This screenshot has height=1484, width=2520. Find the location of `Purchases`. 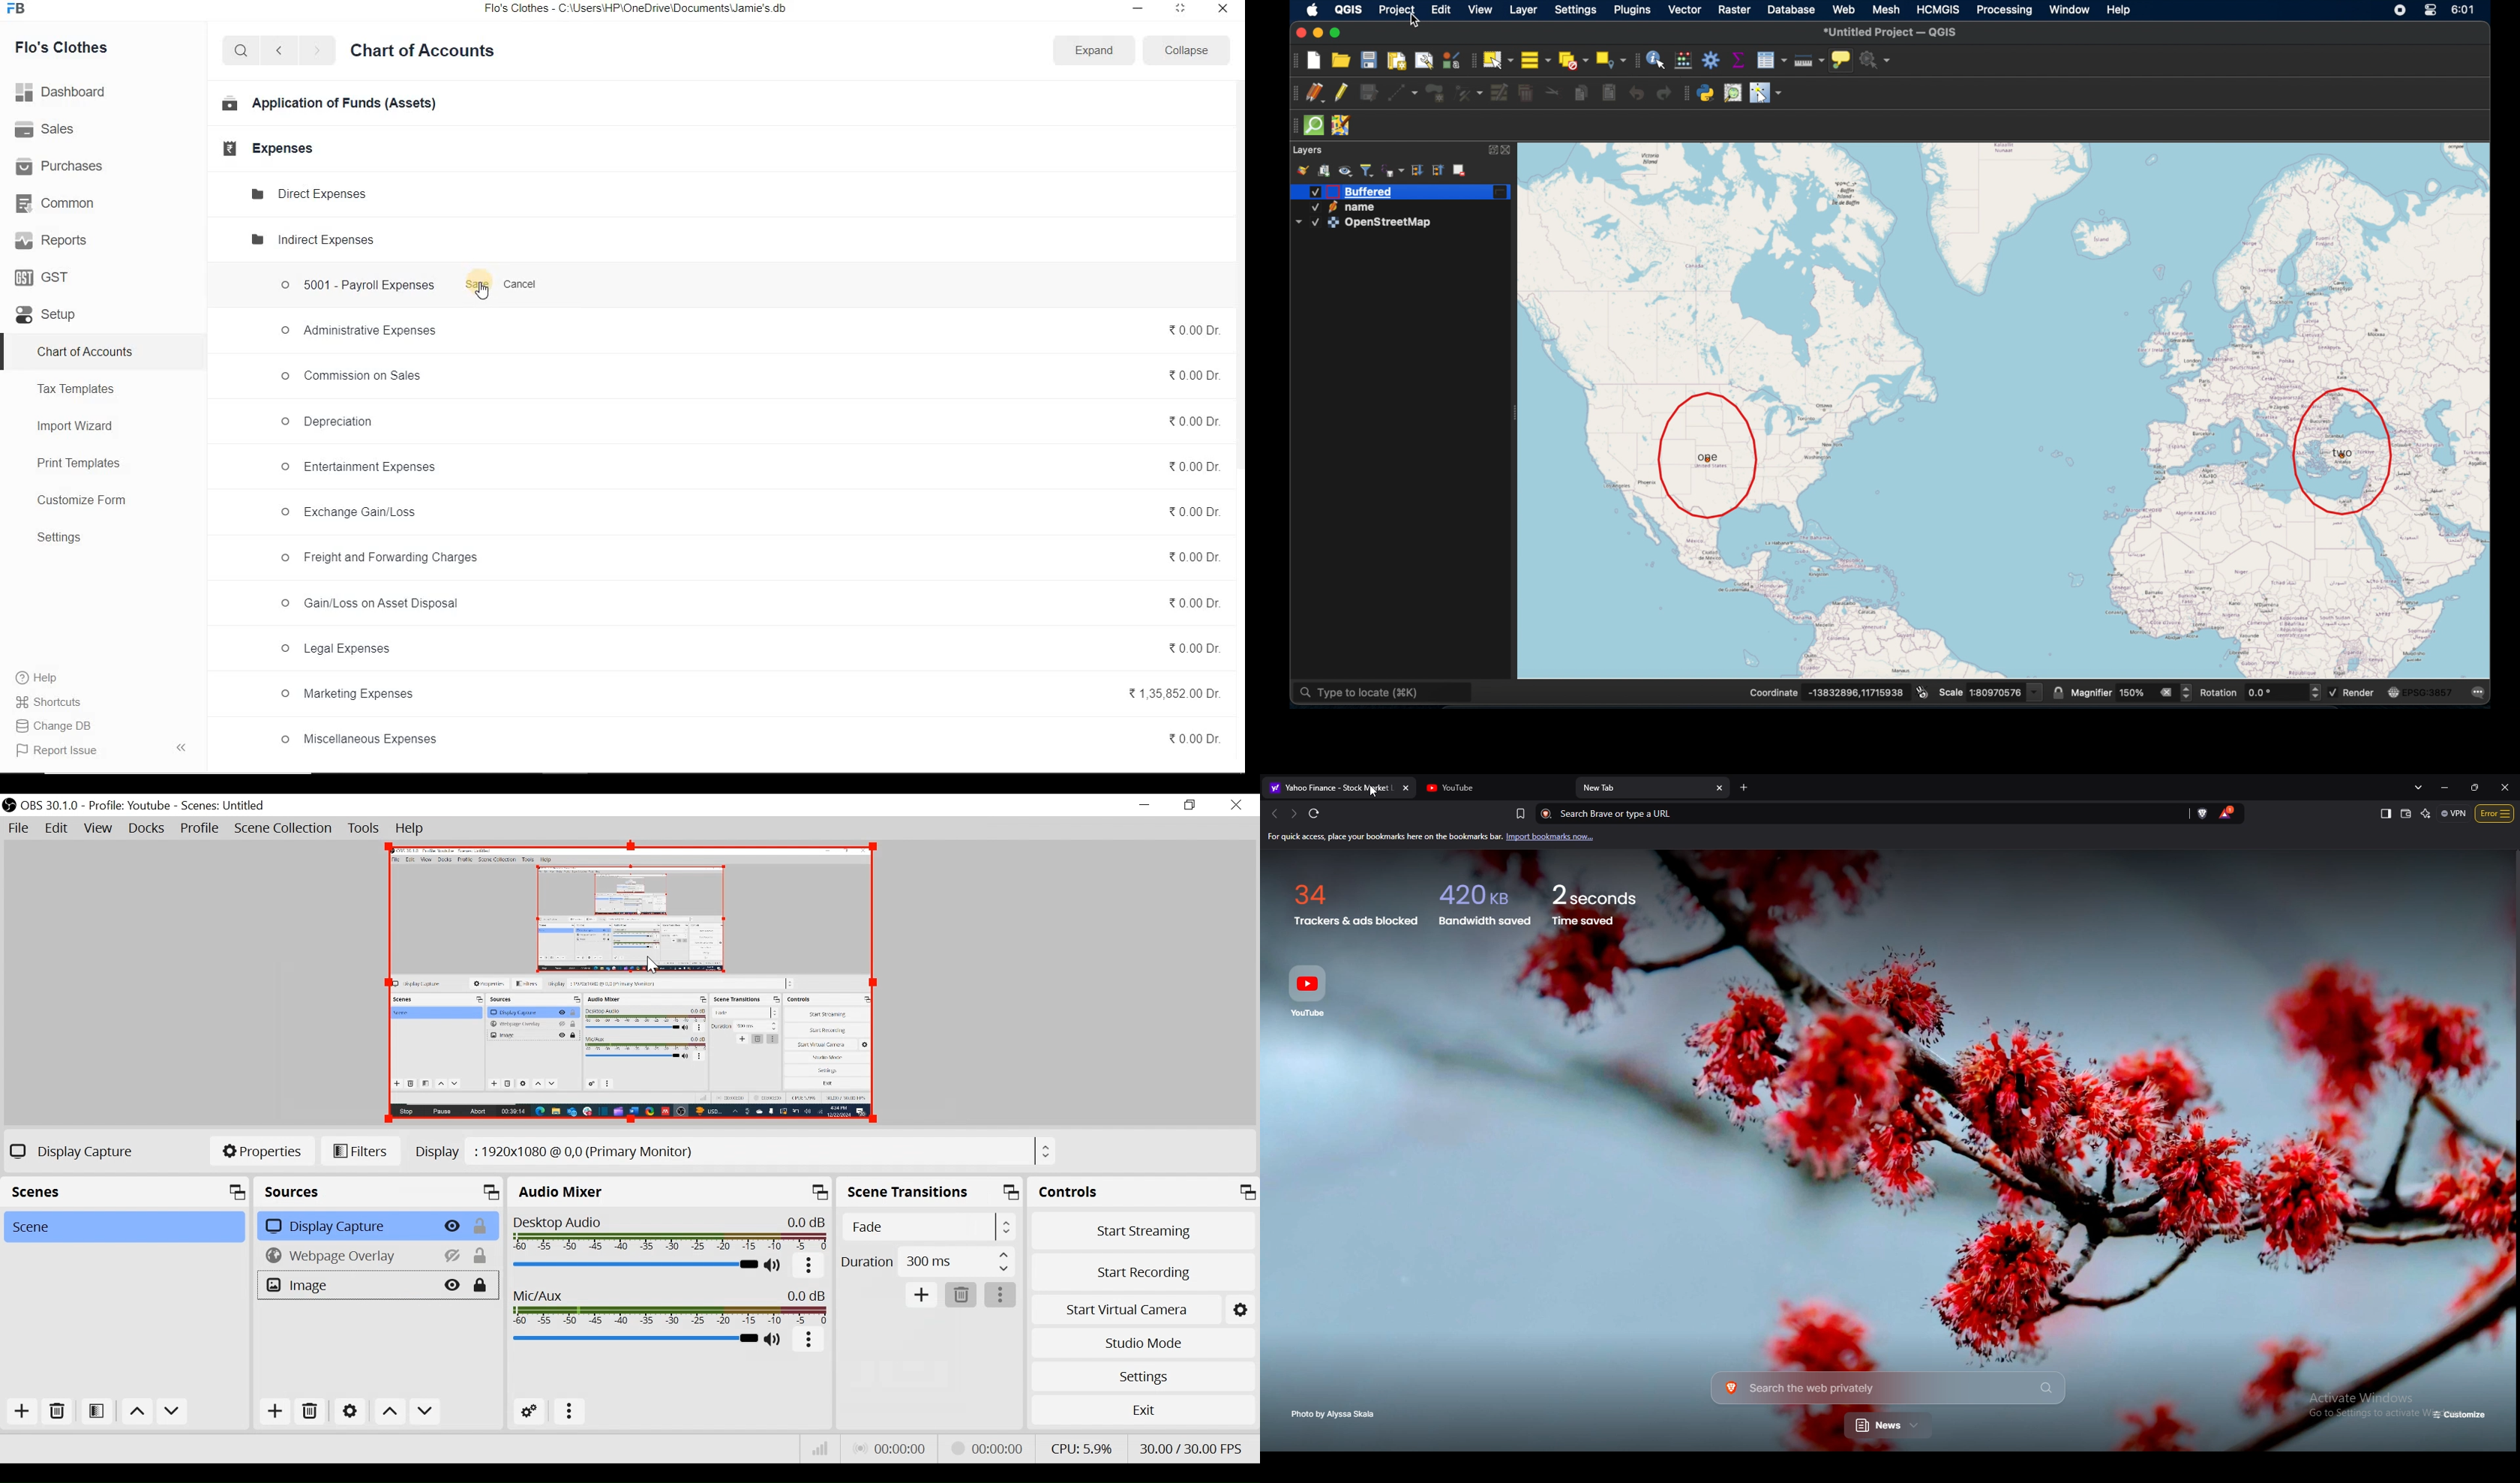

Purchases is located at coordinates (62, 167).